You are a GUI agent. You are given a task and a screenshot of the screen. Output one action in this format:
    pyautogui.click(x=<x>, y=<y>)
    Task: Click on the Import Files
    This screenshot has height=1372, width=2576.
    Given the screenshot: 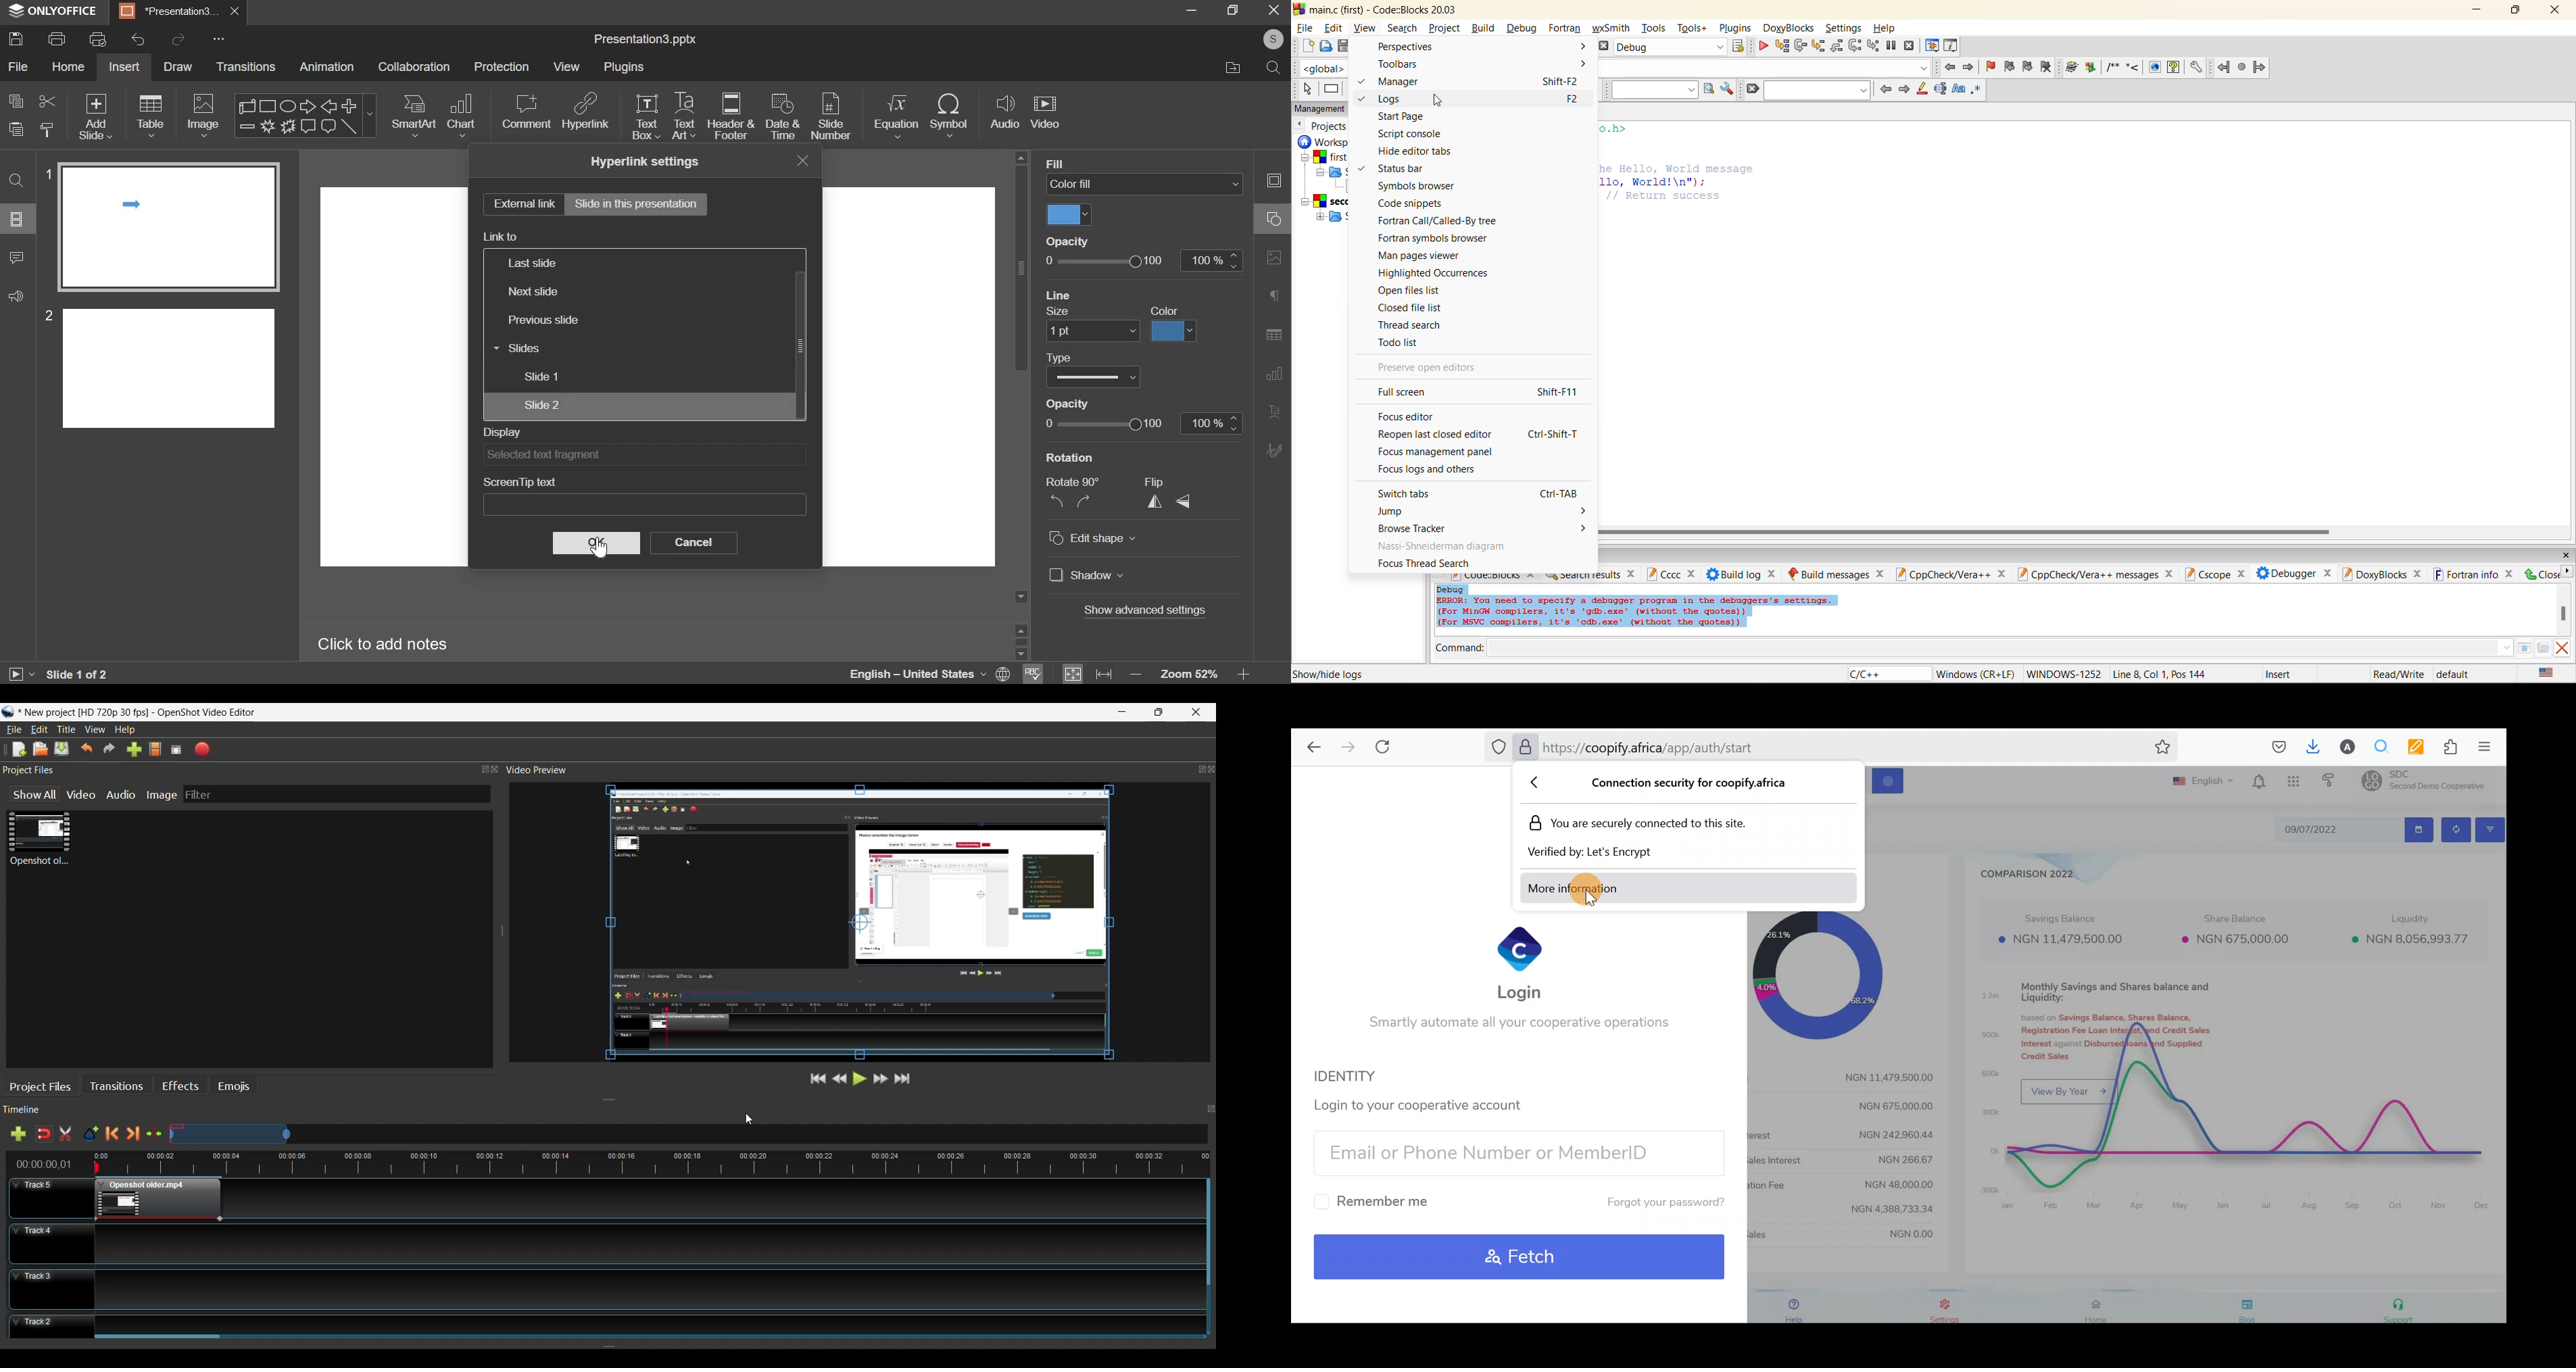 What is the action you would take?
    pyautogui.click(x=134, y=749)
    